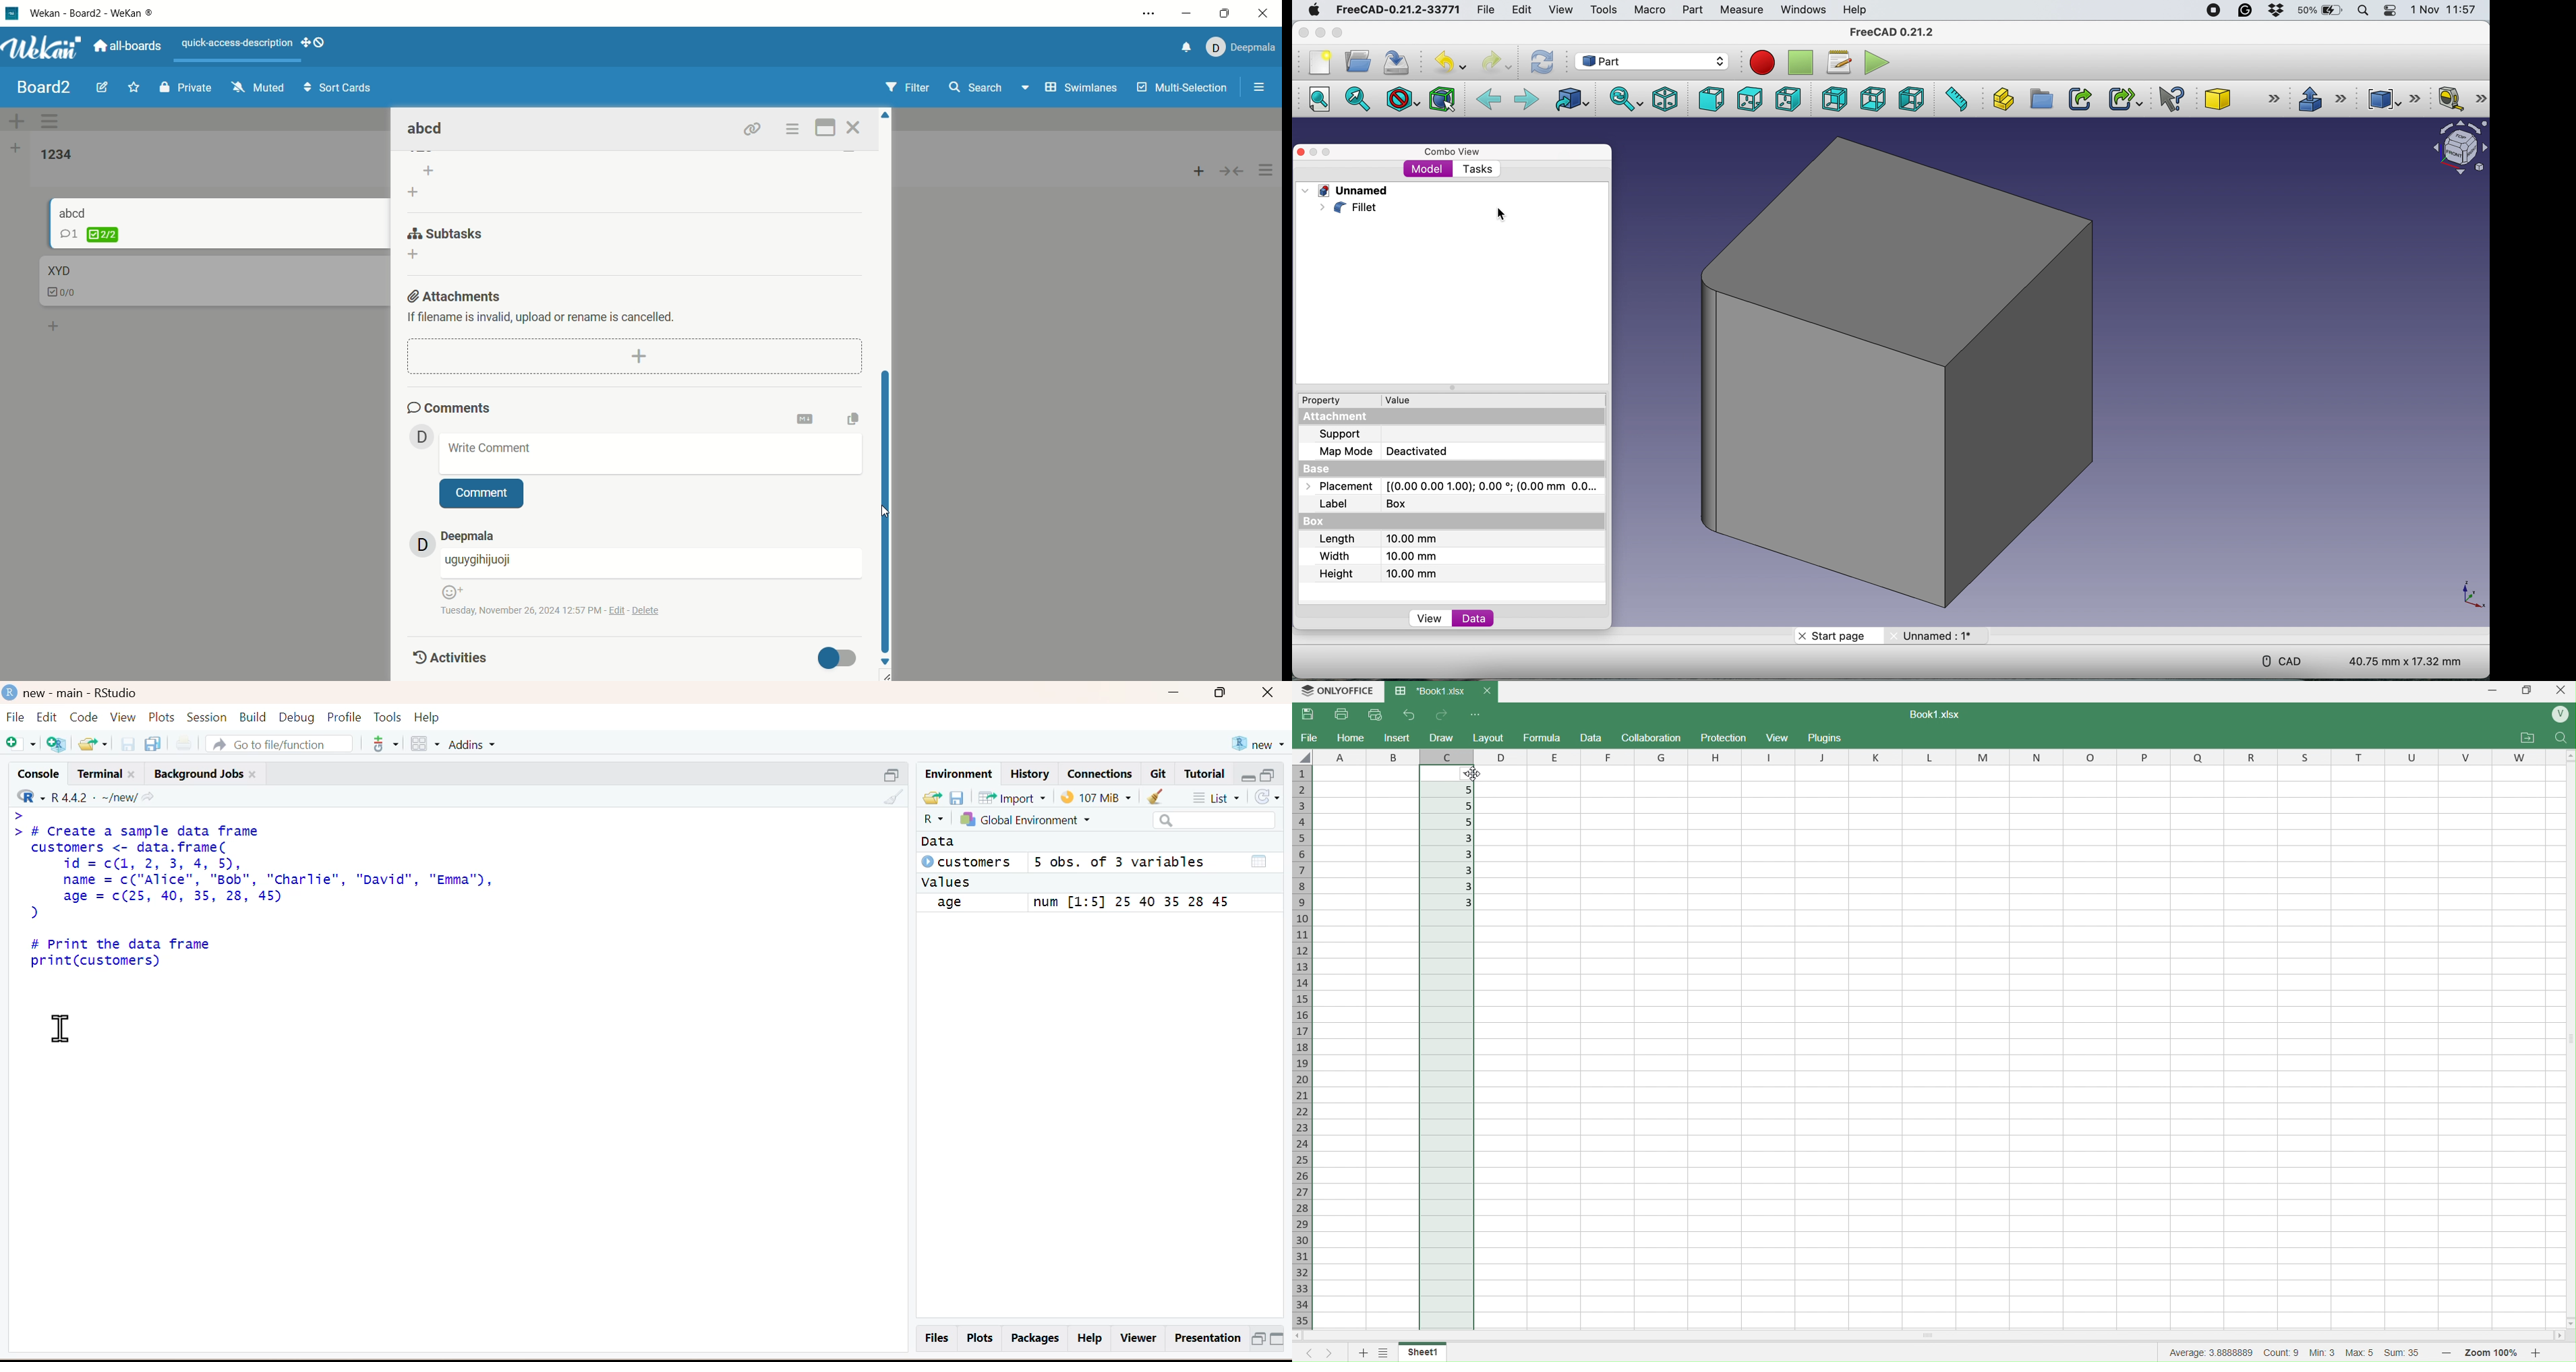 The height and width of the screenshot is (1372, 2576). Describe the element at coordinates (59, 1027) in the screenshot. I see `text cursor` at that location.